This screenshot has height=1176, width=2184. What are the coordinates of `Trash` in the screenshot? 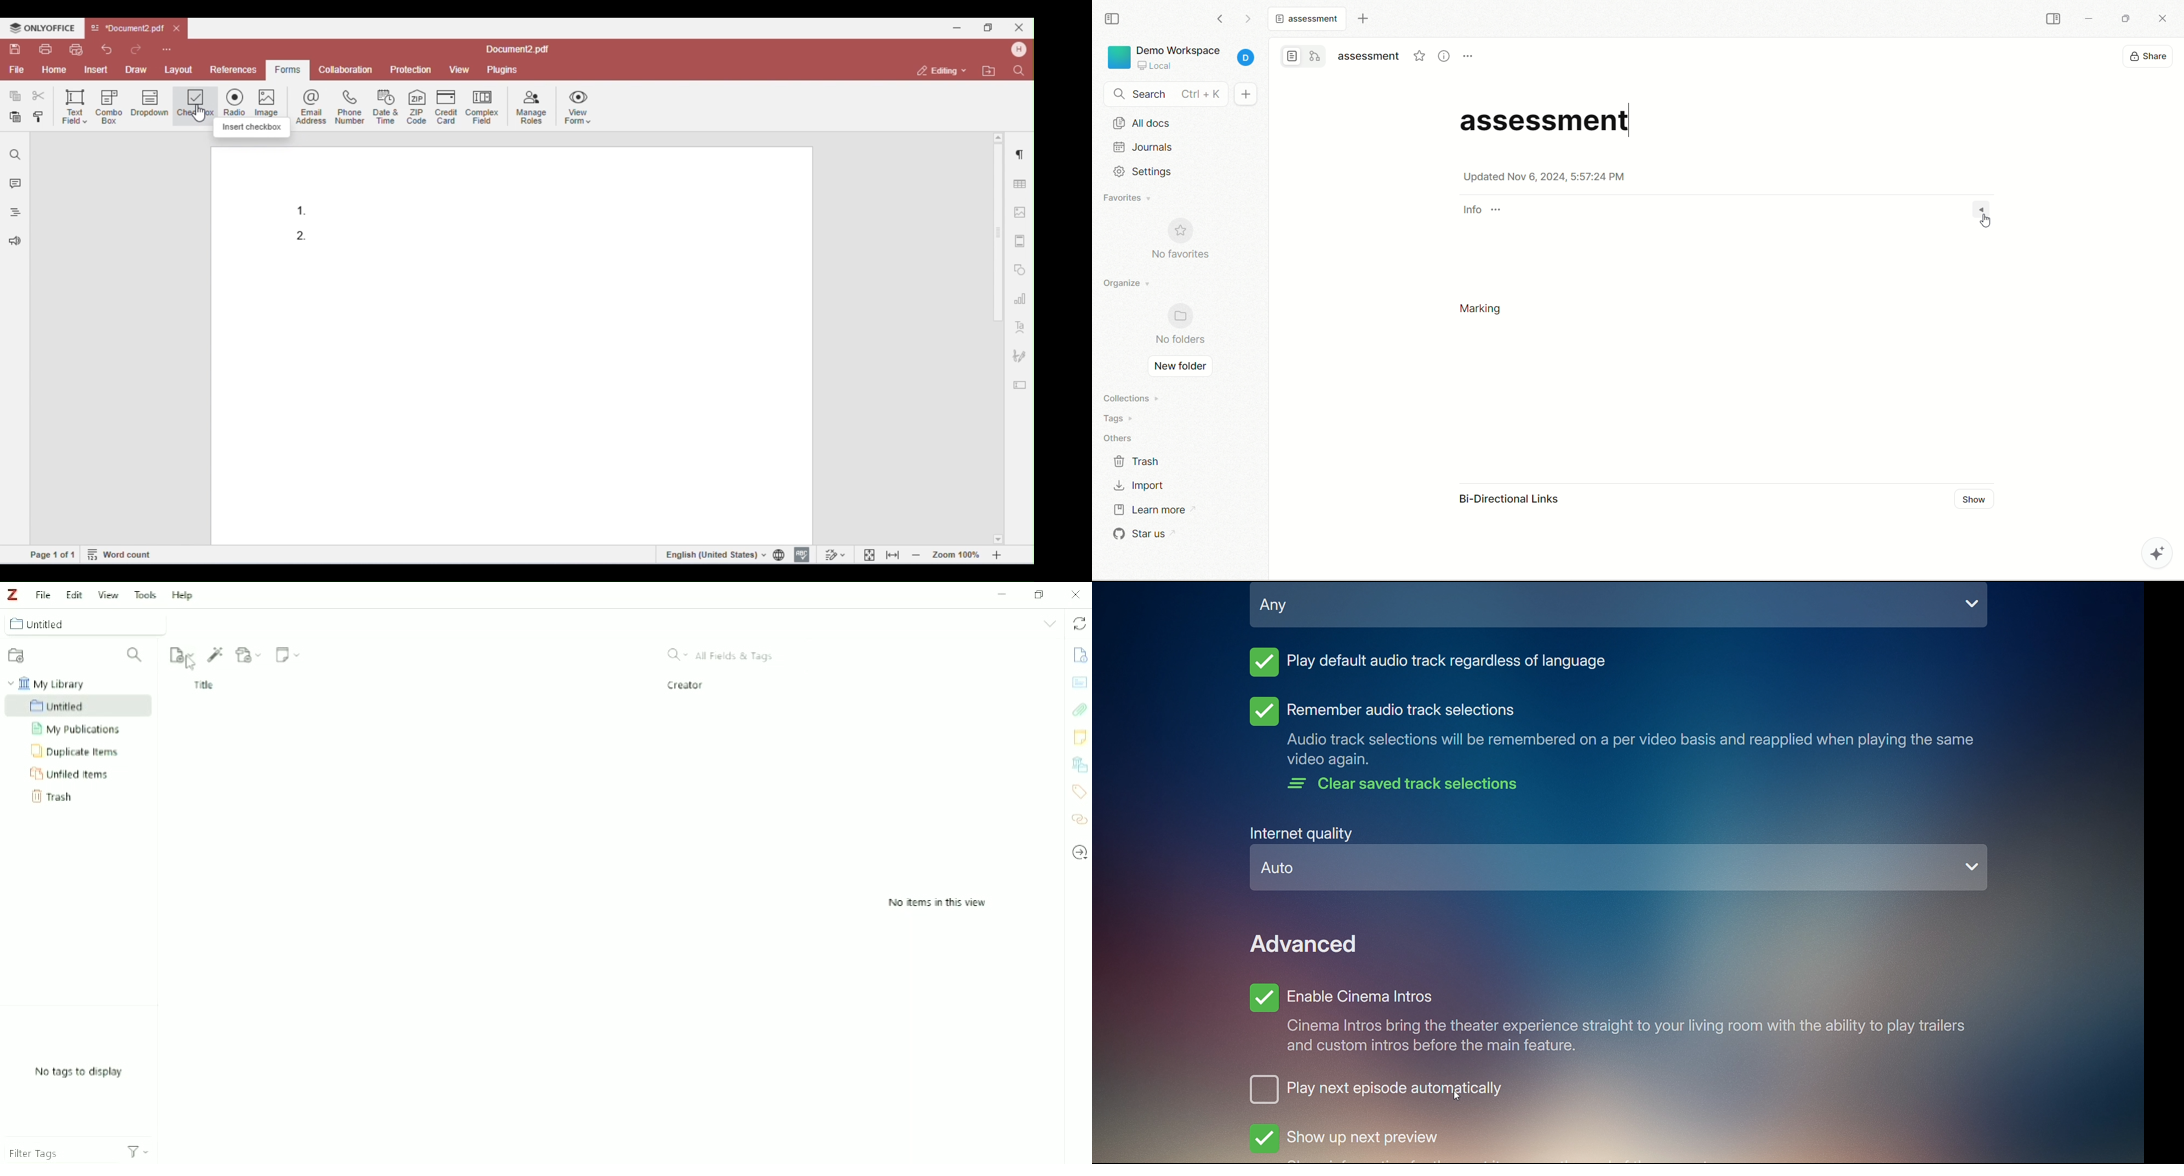 It's located at (61, 796).